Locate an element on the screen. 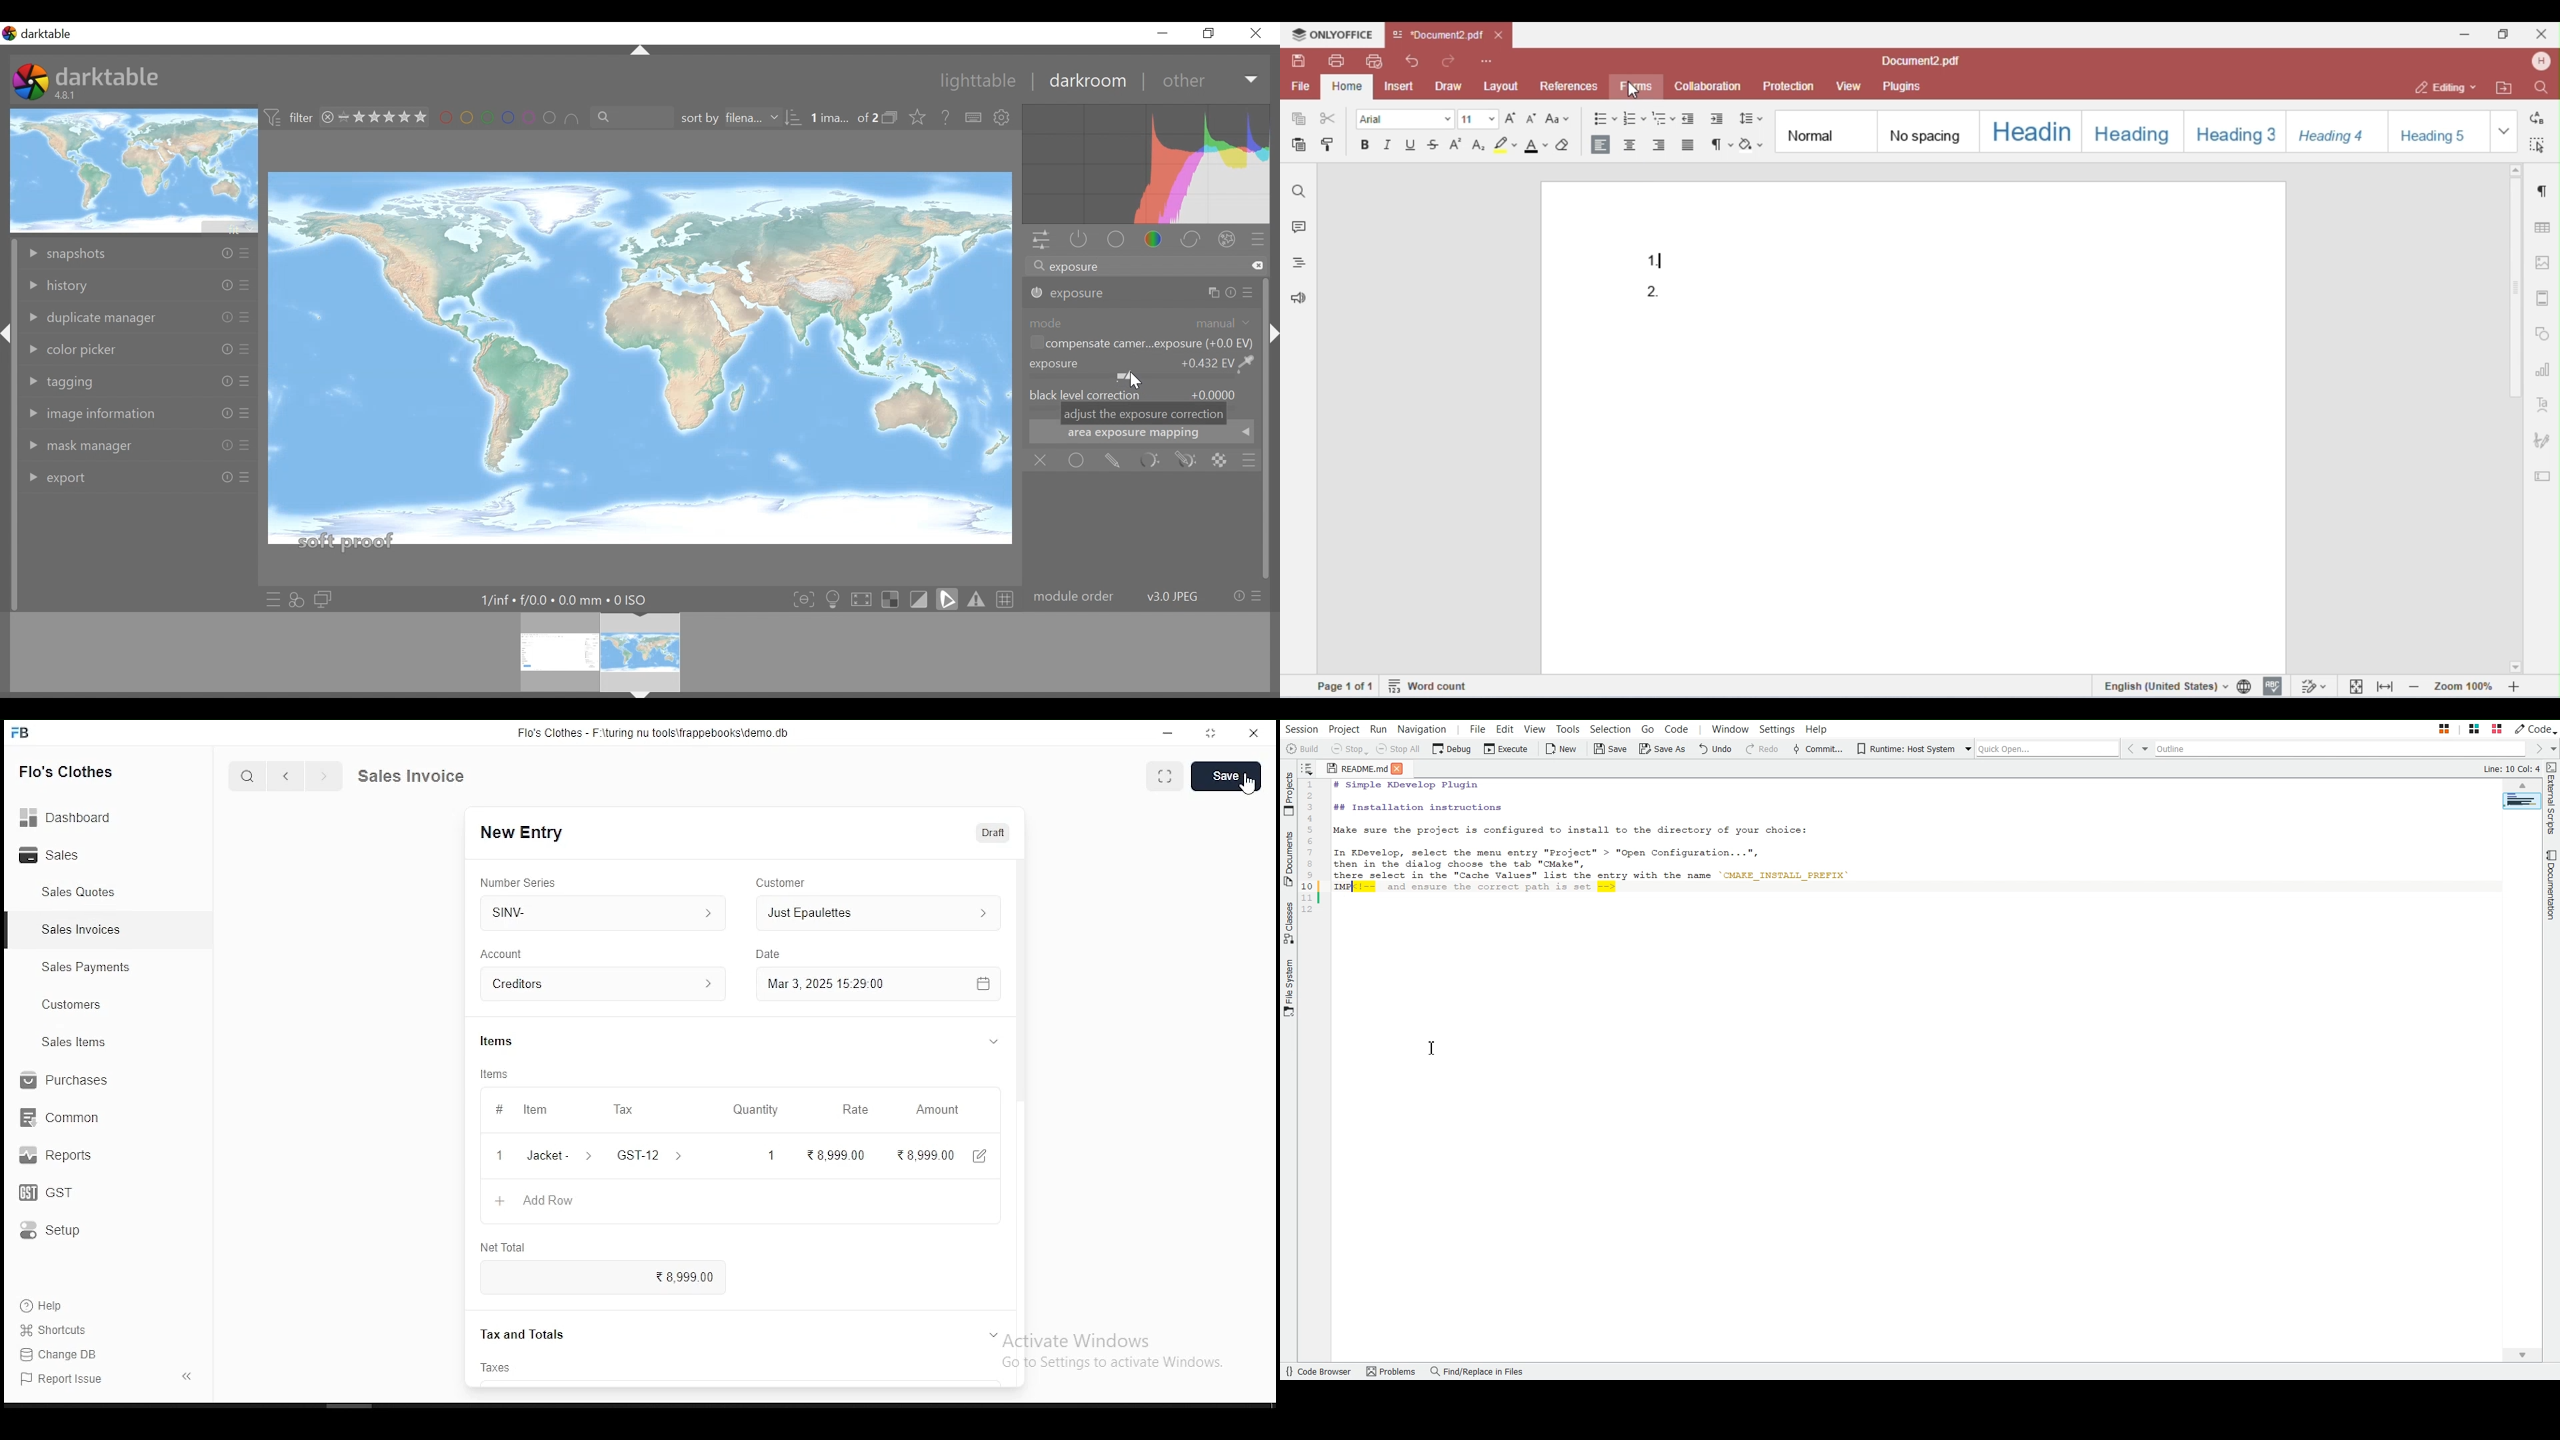  Unpaid 210,075.88 is located at coordinates (964, 832).